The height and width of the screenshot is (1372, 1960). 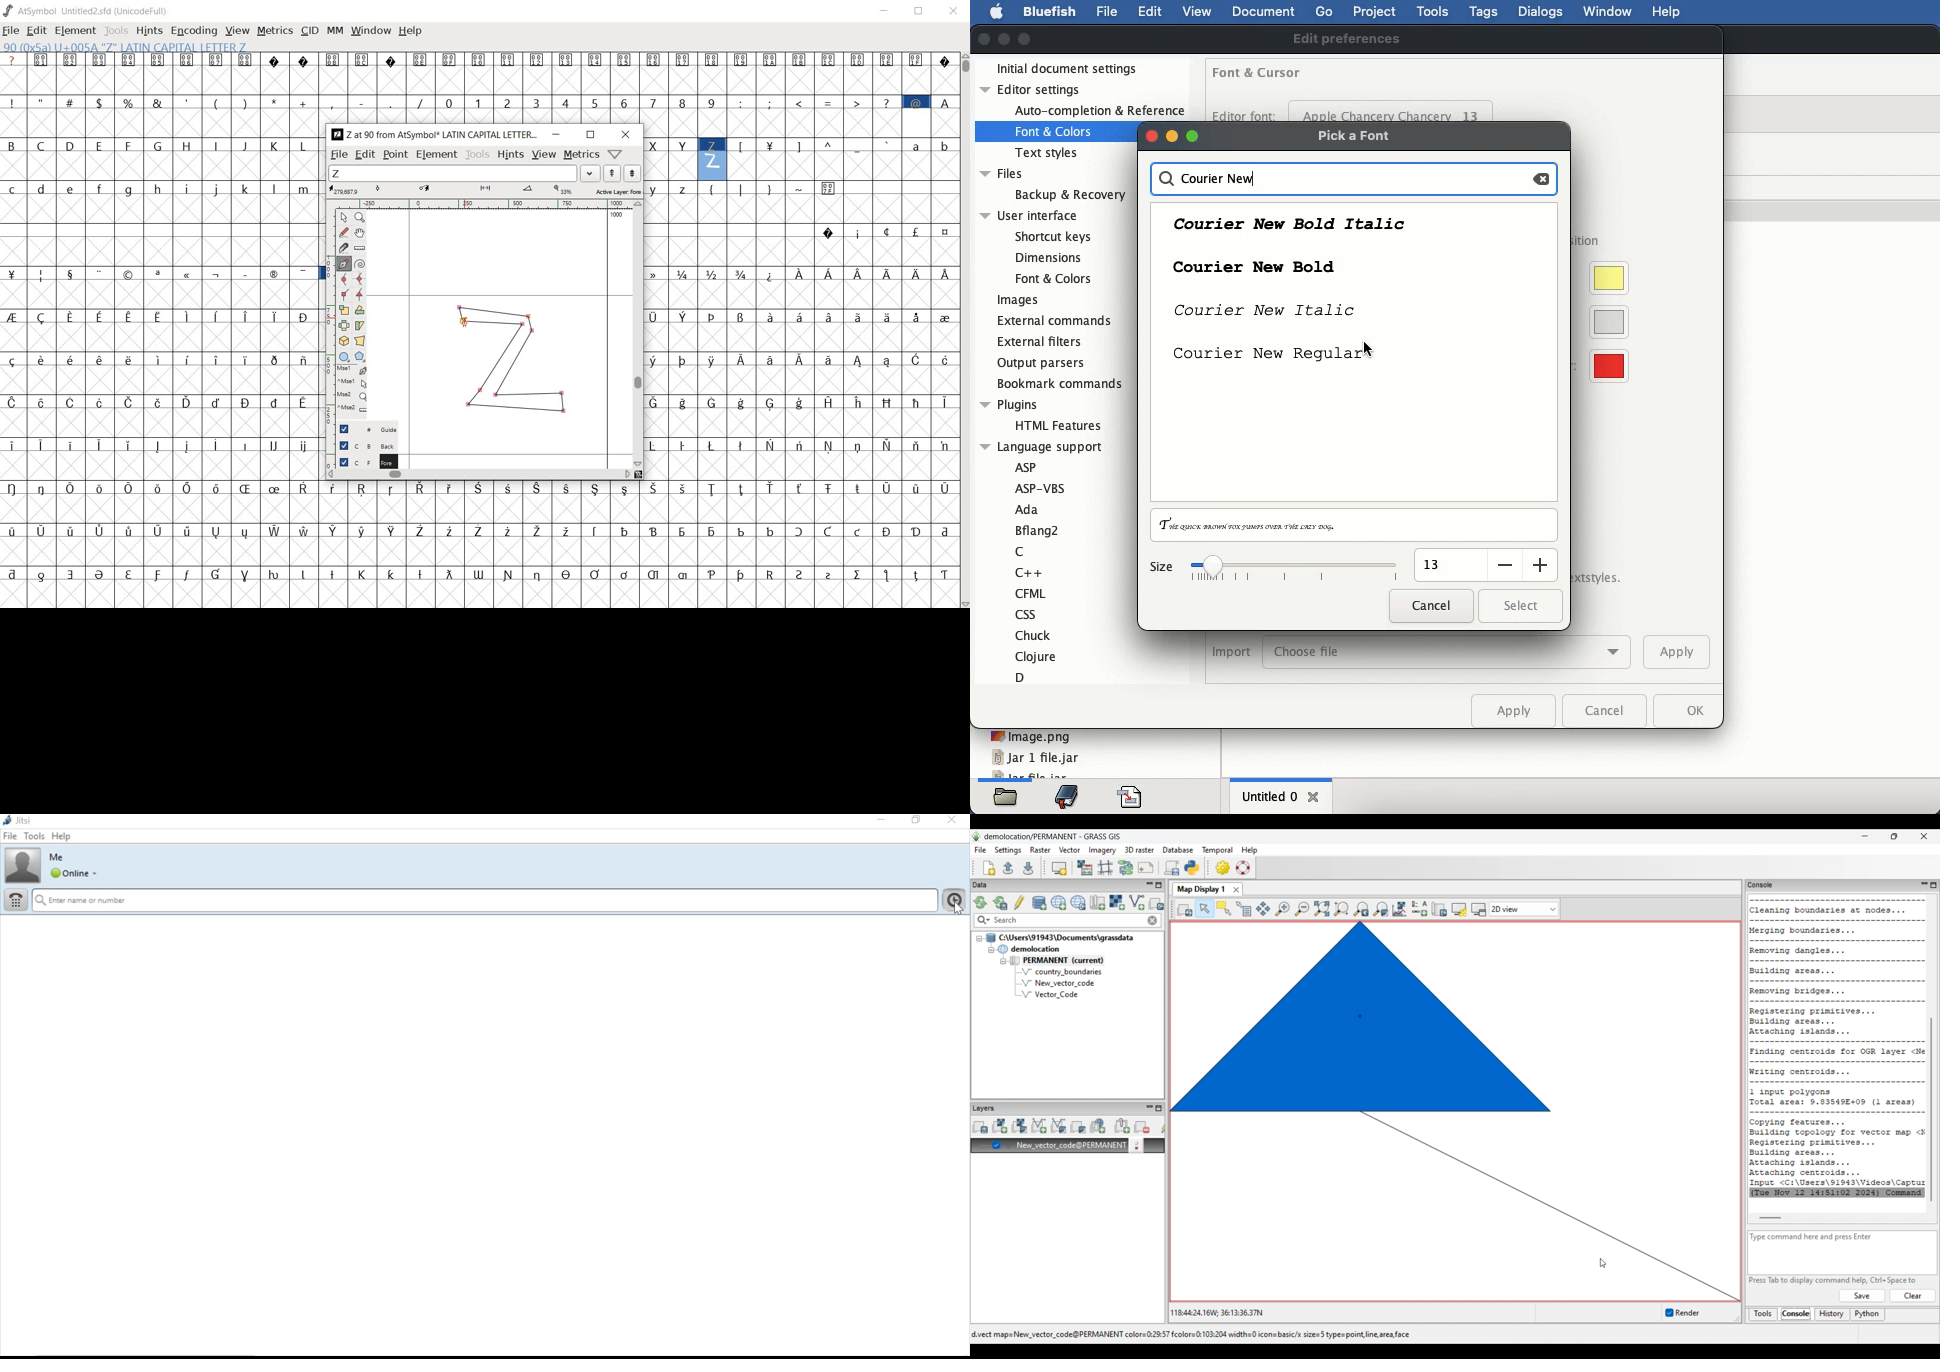 What do you see at coordinates (1274, 310) in the screenshot?
I see `courier new italic` at bounding box center [1274, 310].